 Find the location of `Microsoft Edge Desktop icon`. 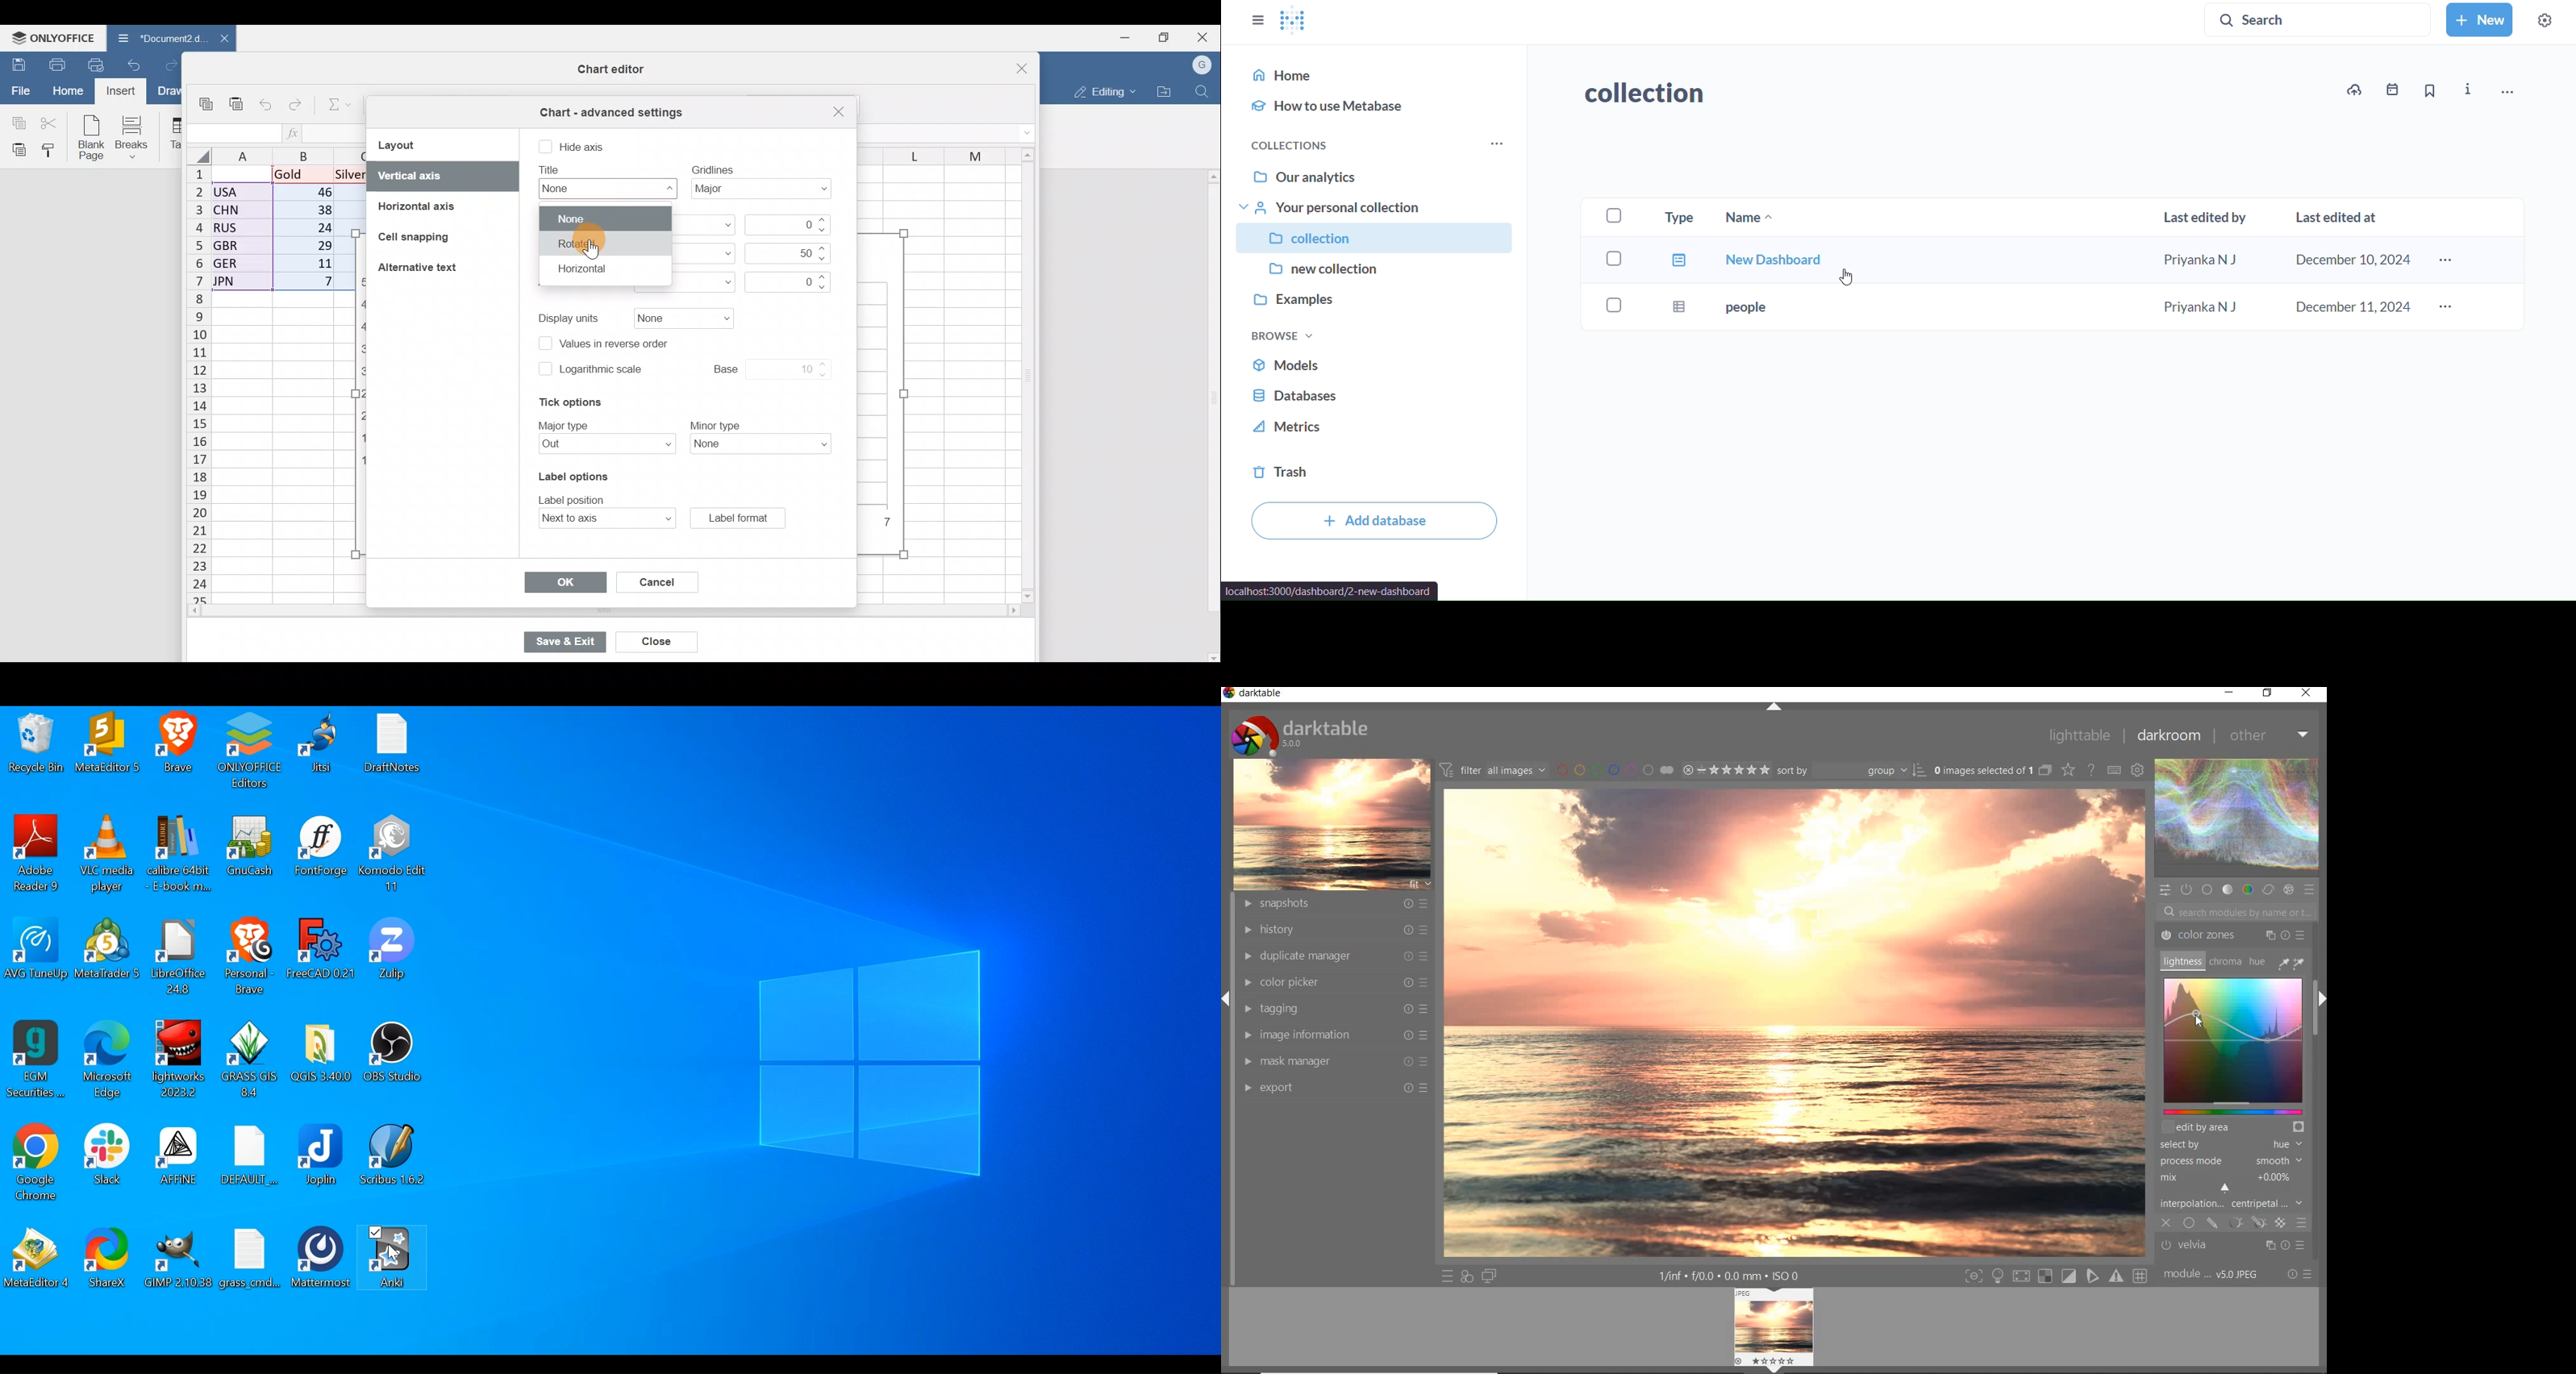

Microsoft Edge Desktop icon is located at coordinates (109, 1060).